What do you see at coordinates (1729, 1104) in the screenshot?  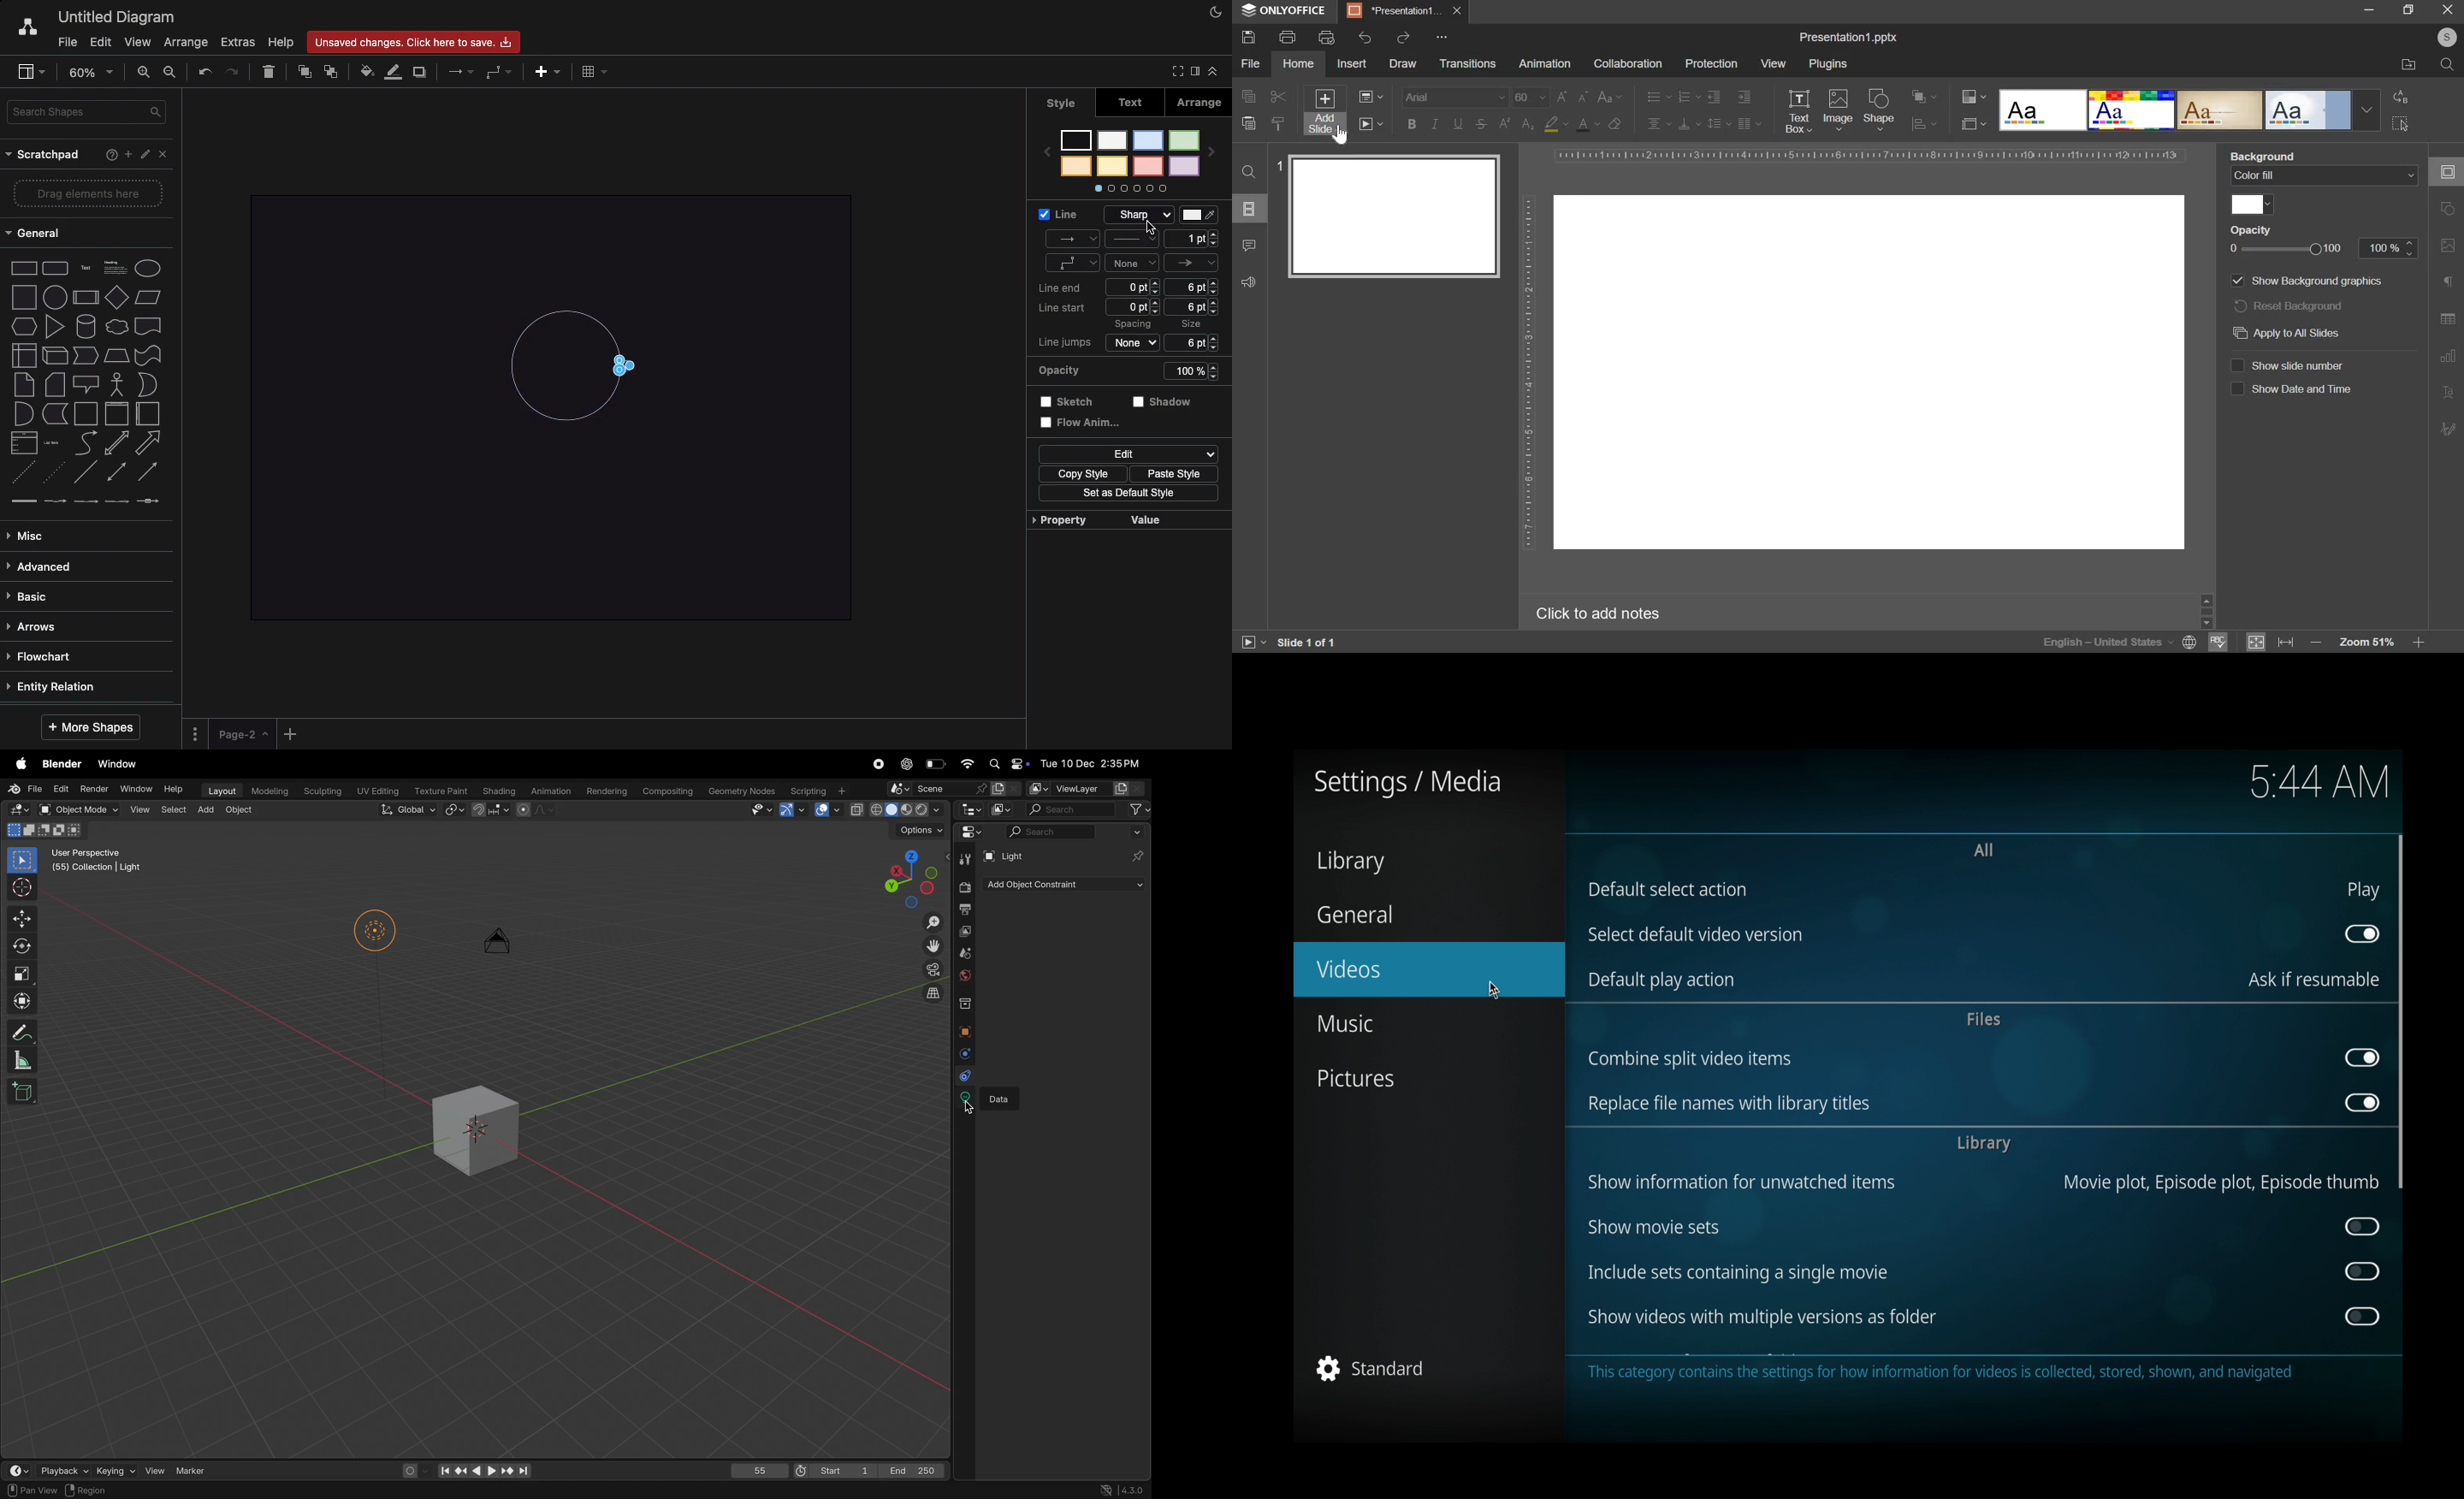 I see `replace file` at bounding box center [1729, 1104].